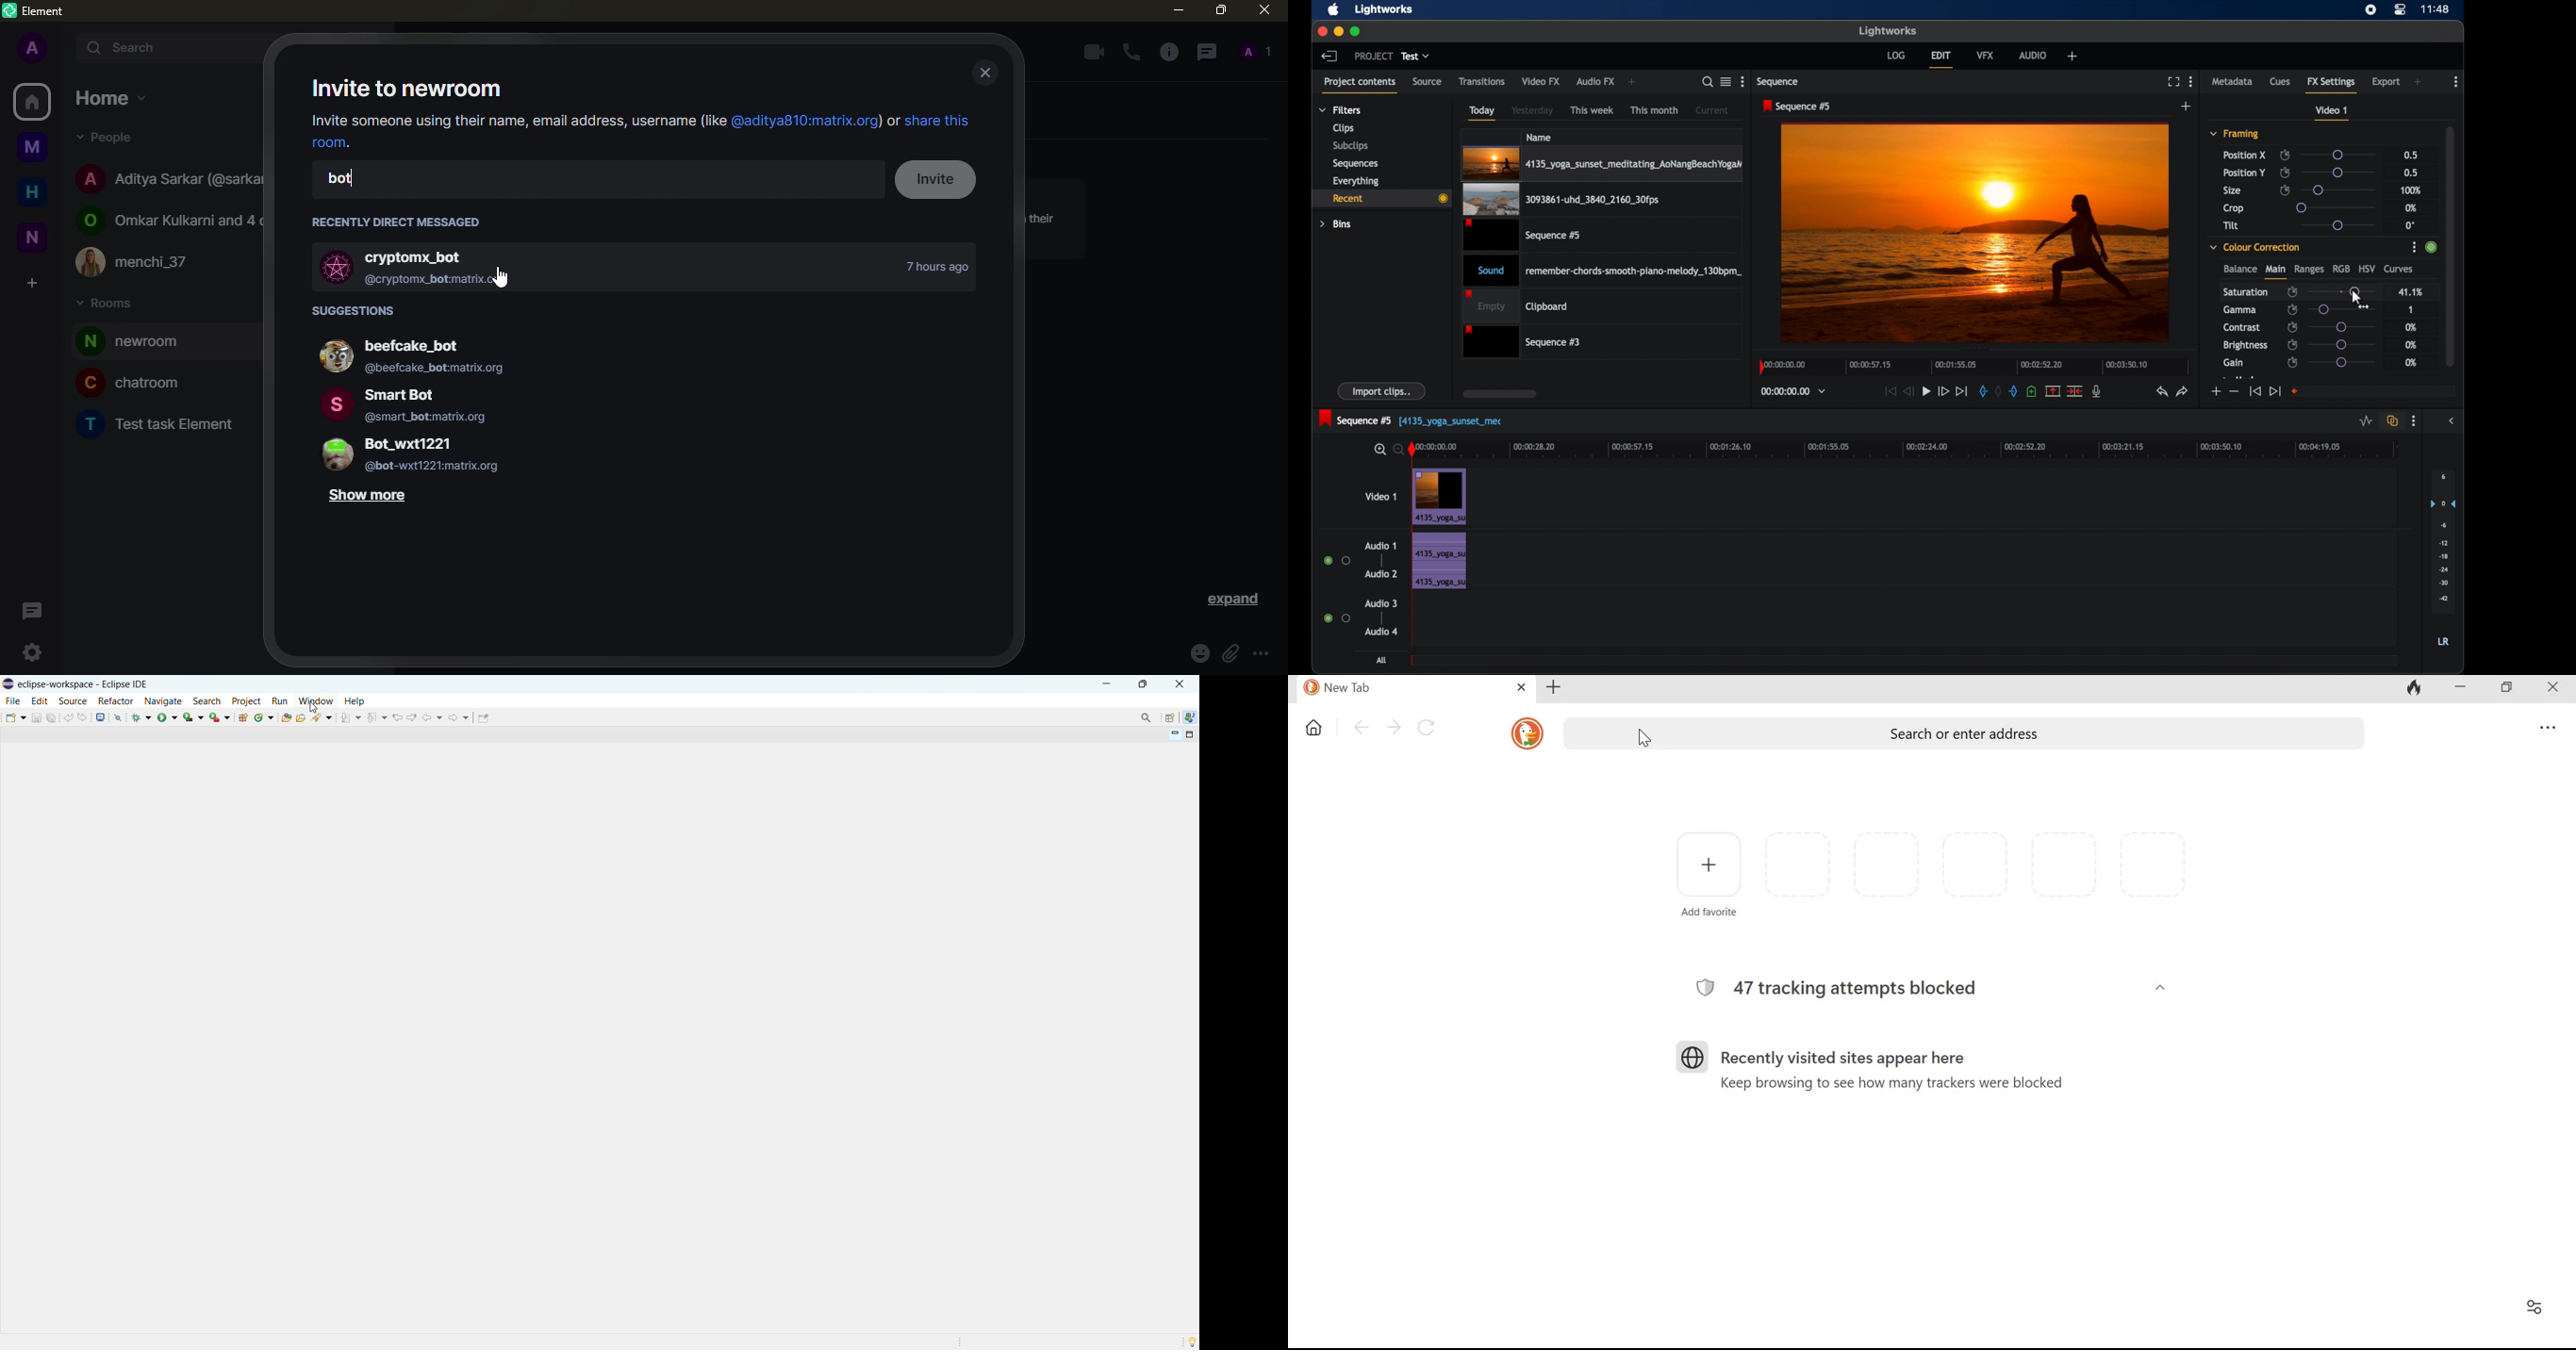 The width and height of the screenshot is (2576, 1372). I want to click on new, so click(33, 237).